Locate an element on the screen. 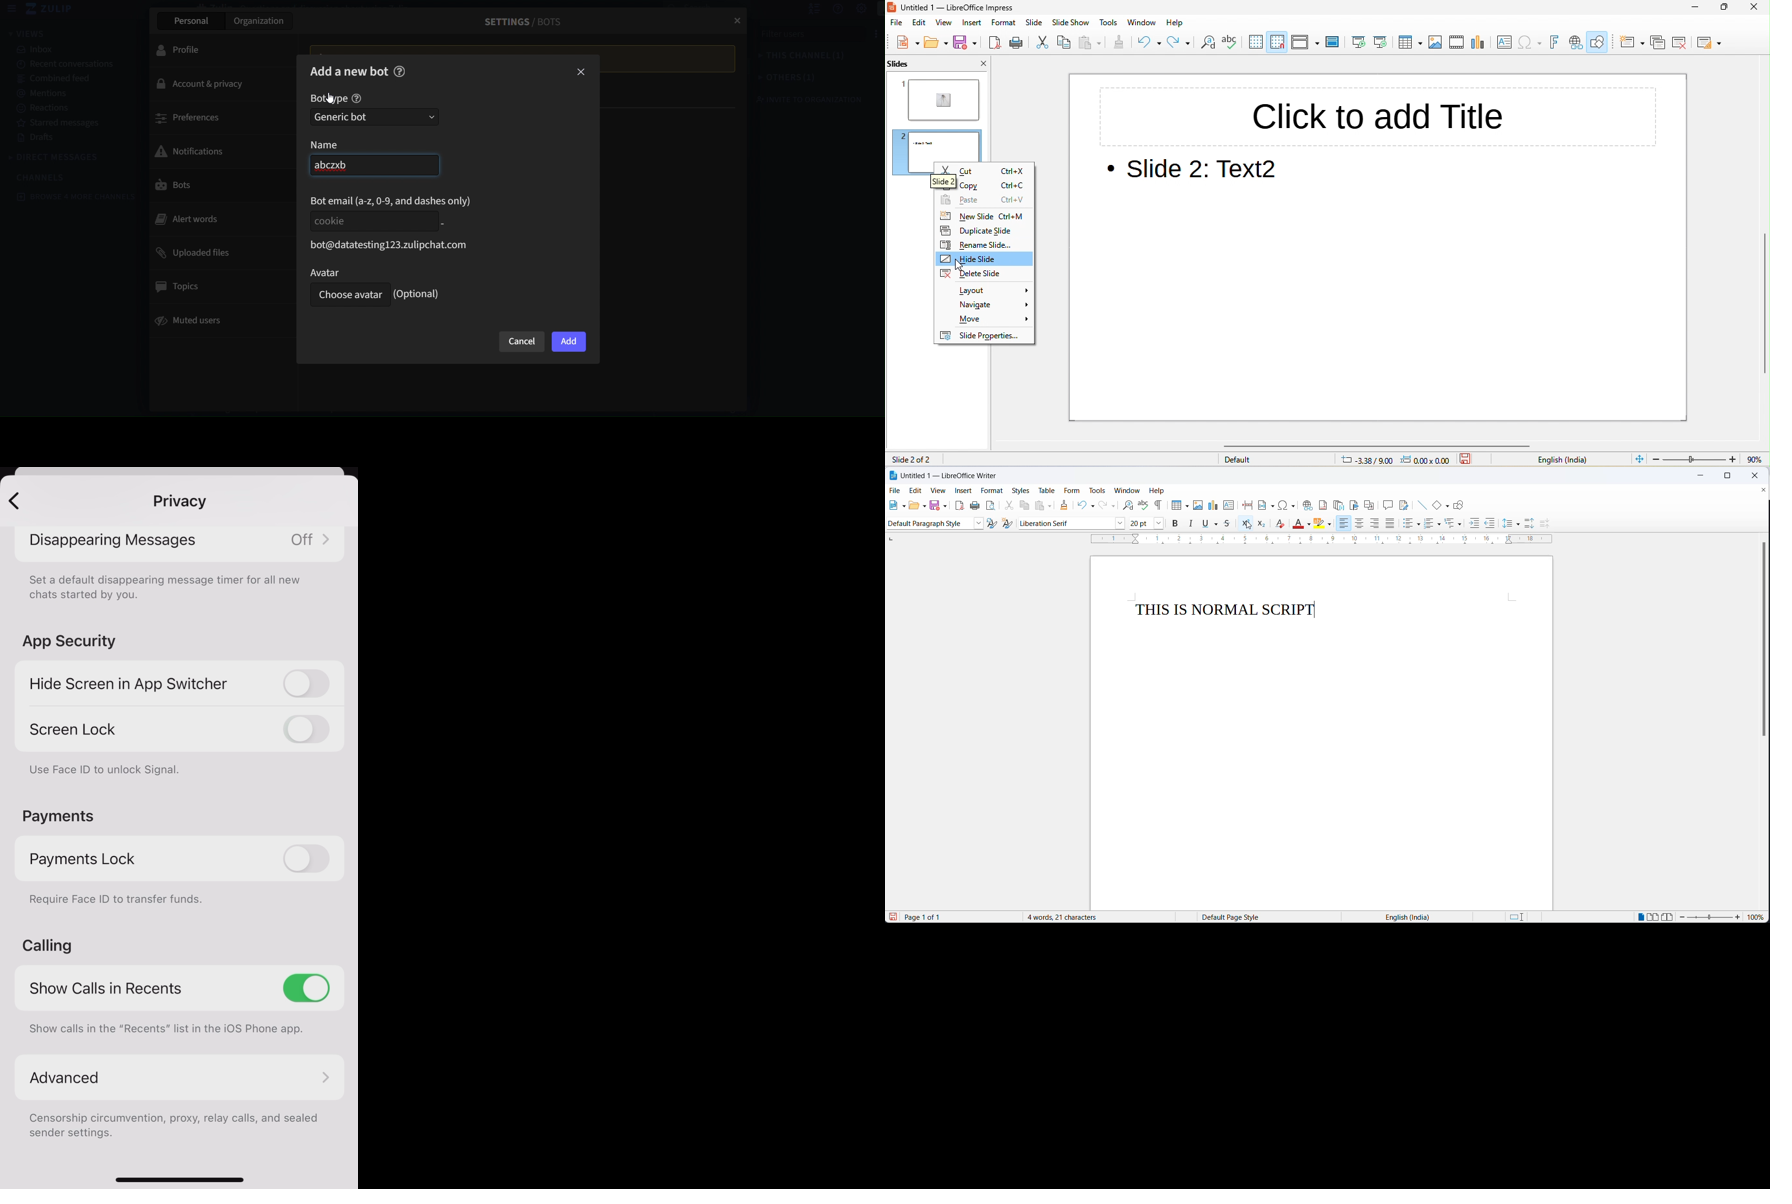 This screenshot has width=1792, height=1204. start from first slide is located at coordinates (1359, 42).